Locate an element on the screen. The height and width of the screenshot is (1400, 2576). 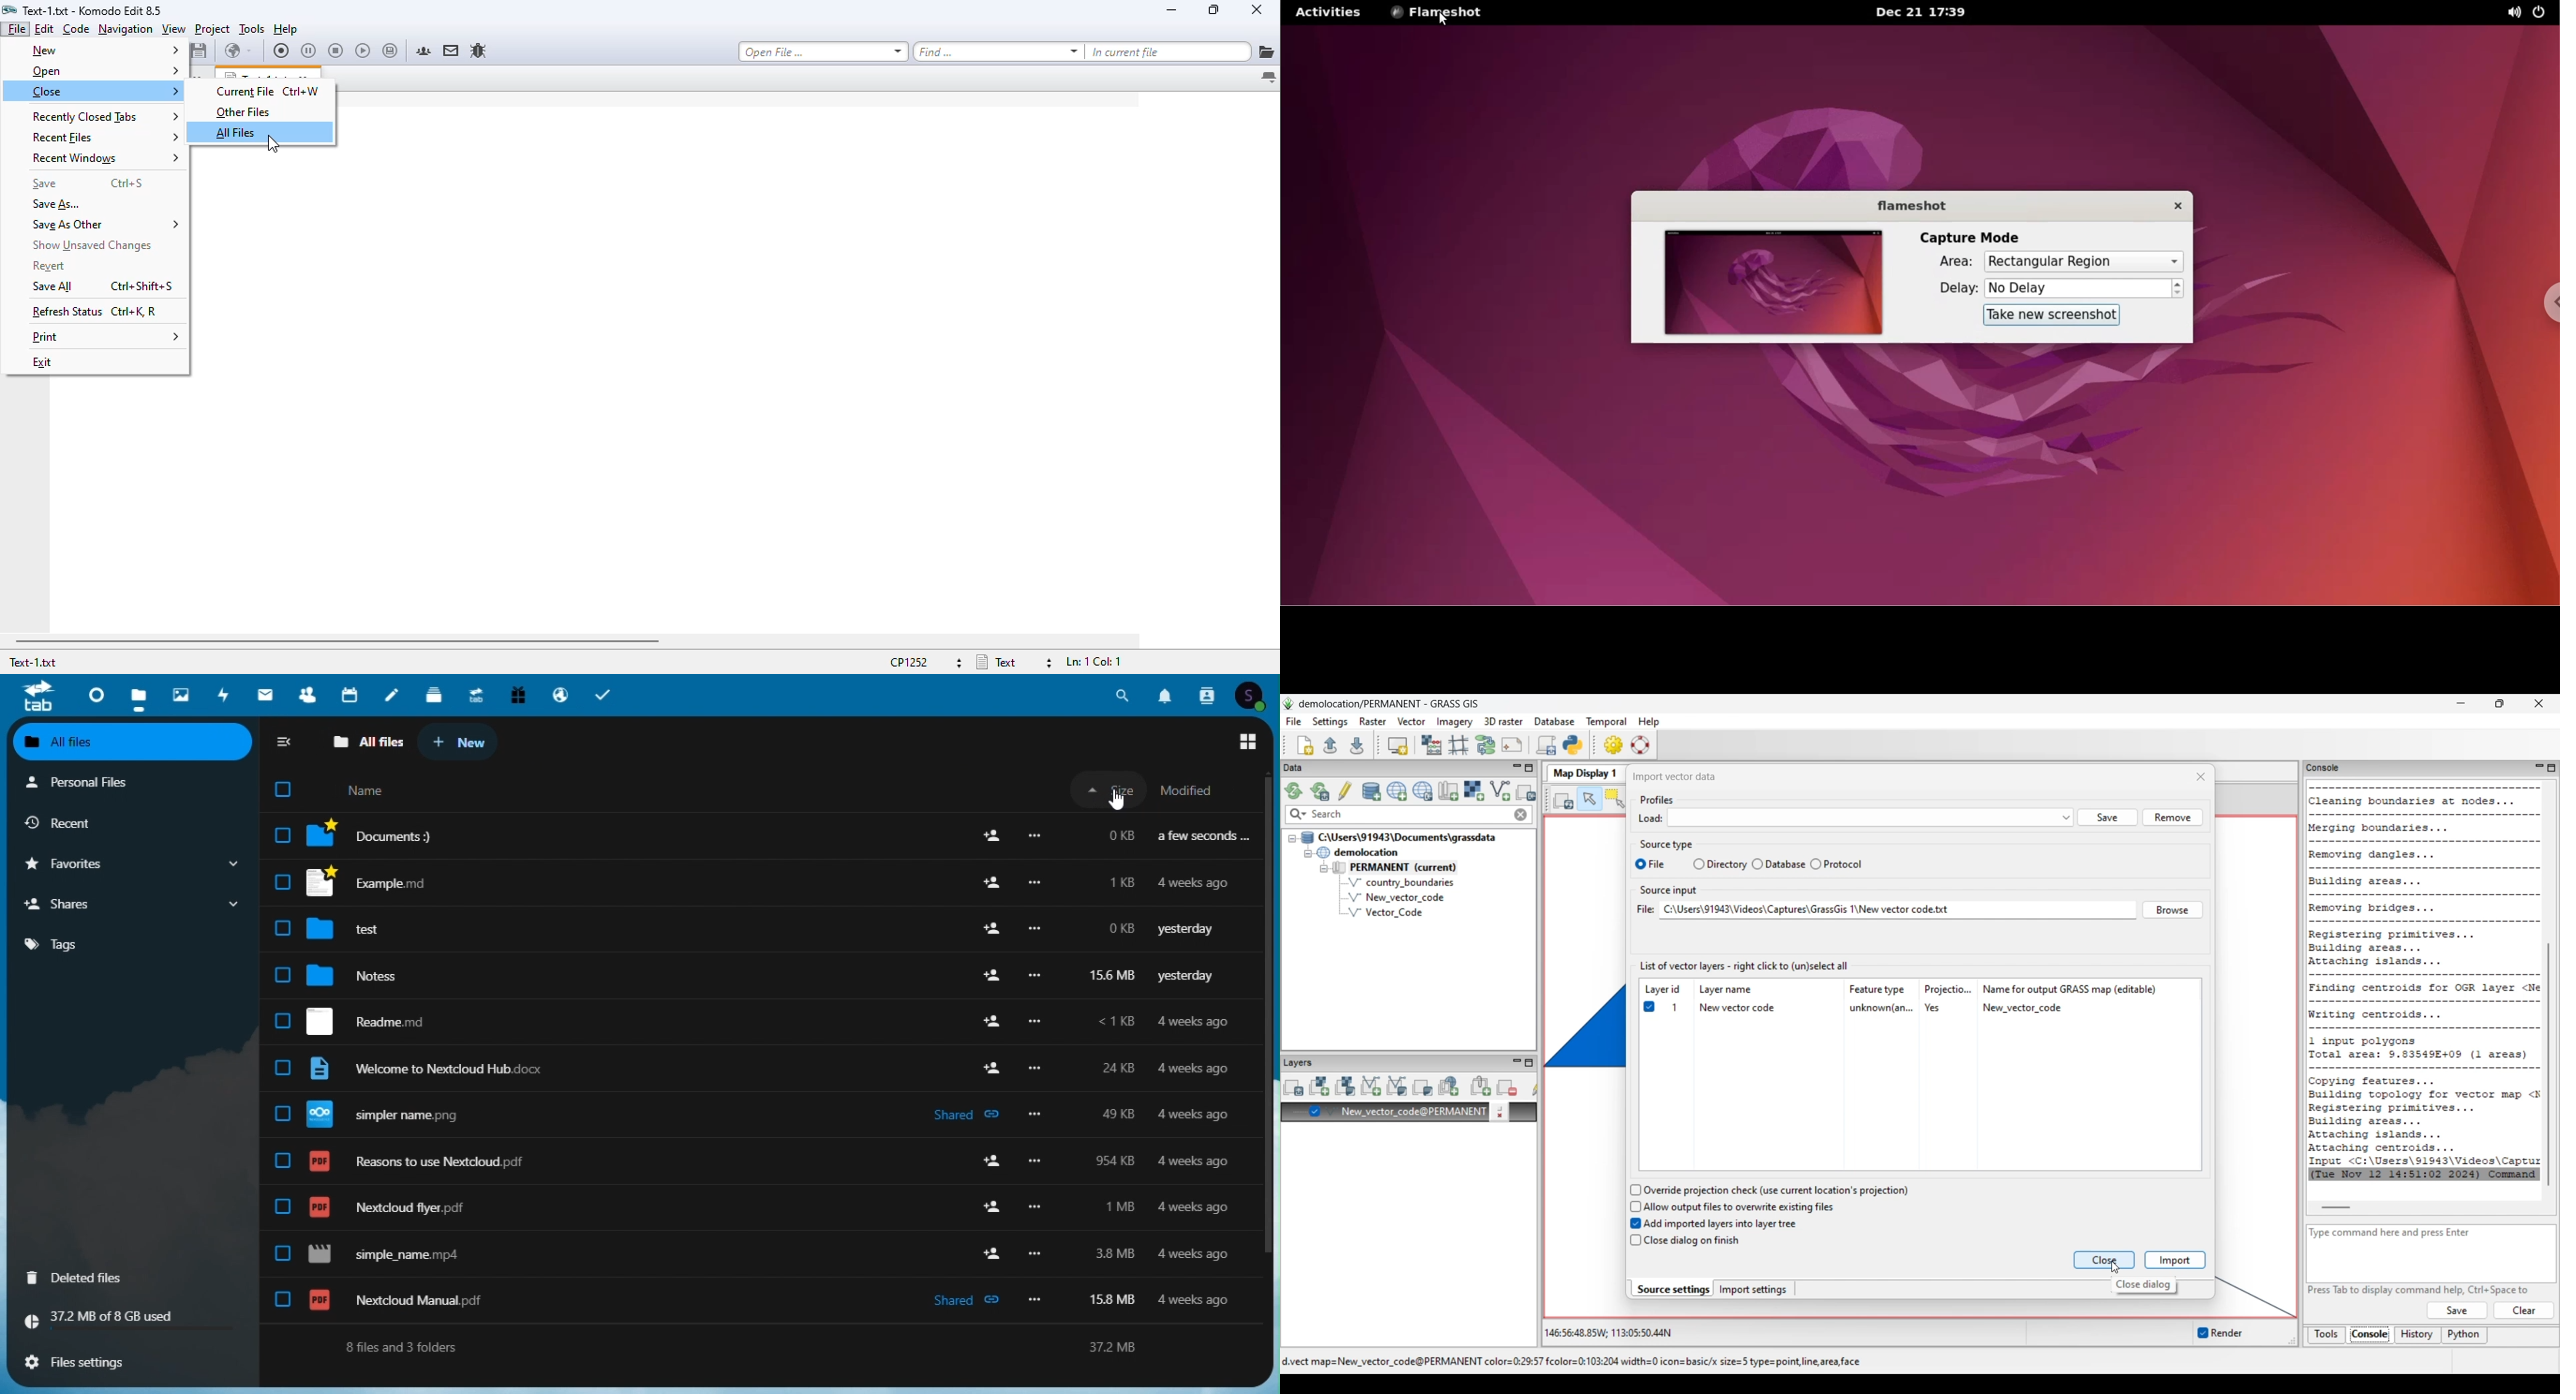
revert is located at coordinates (50, 267).